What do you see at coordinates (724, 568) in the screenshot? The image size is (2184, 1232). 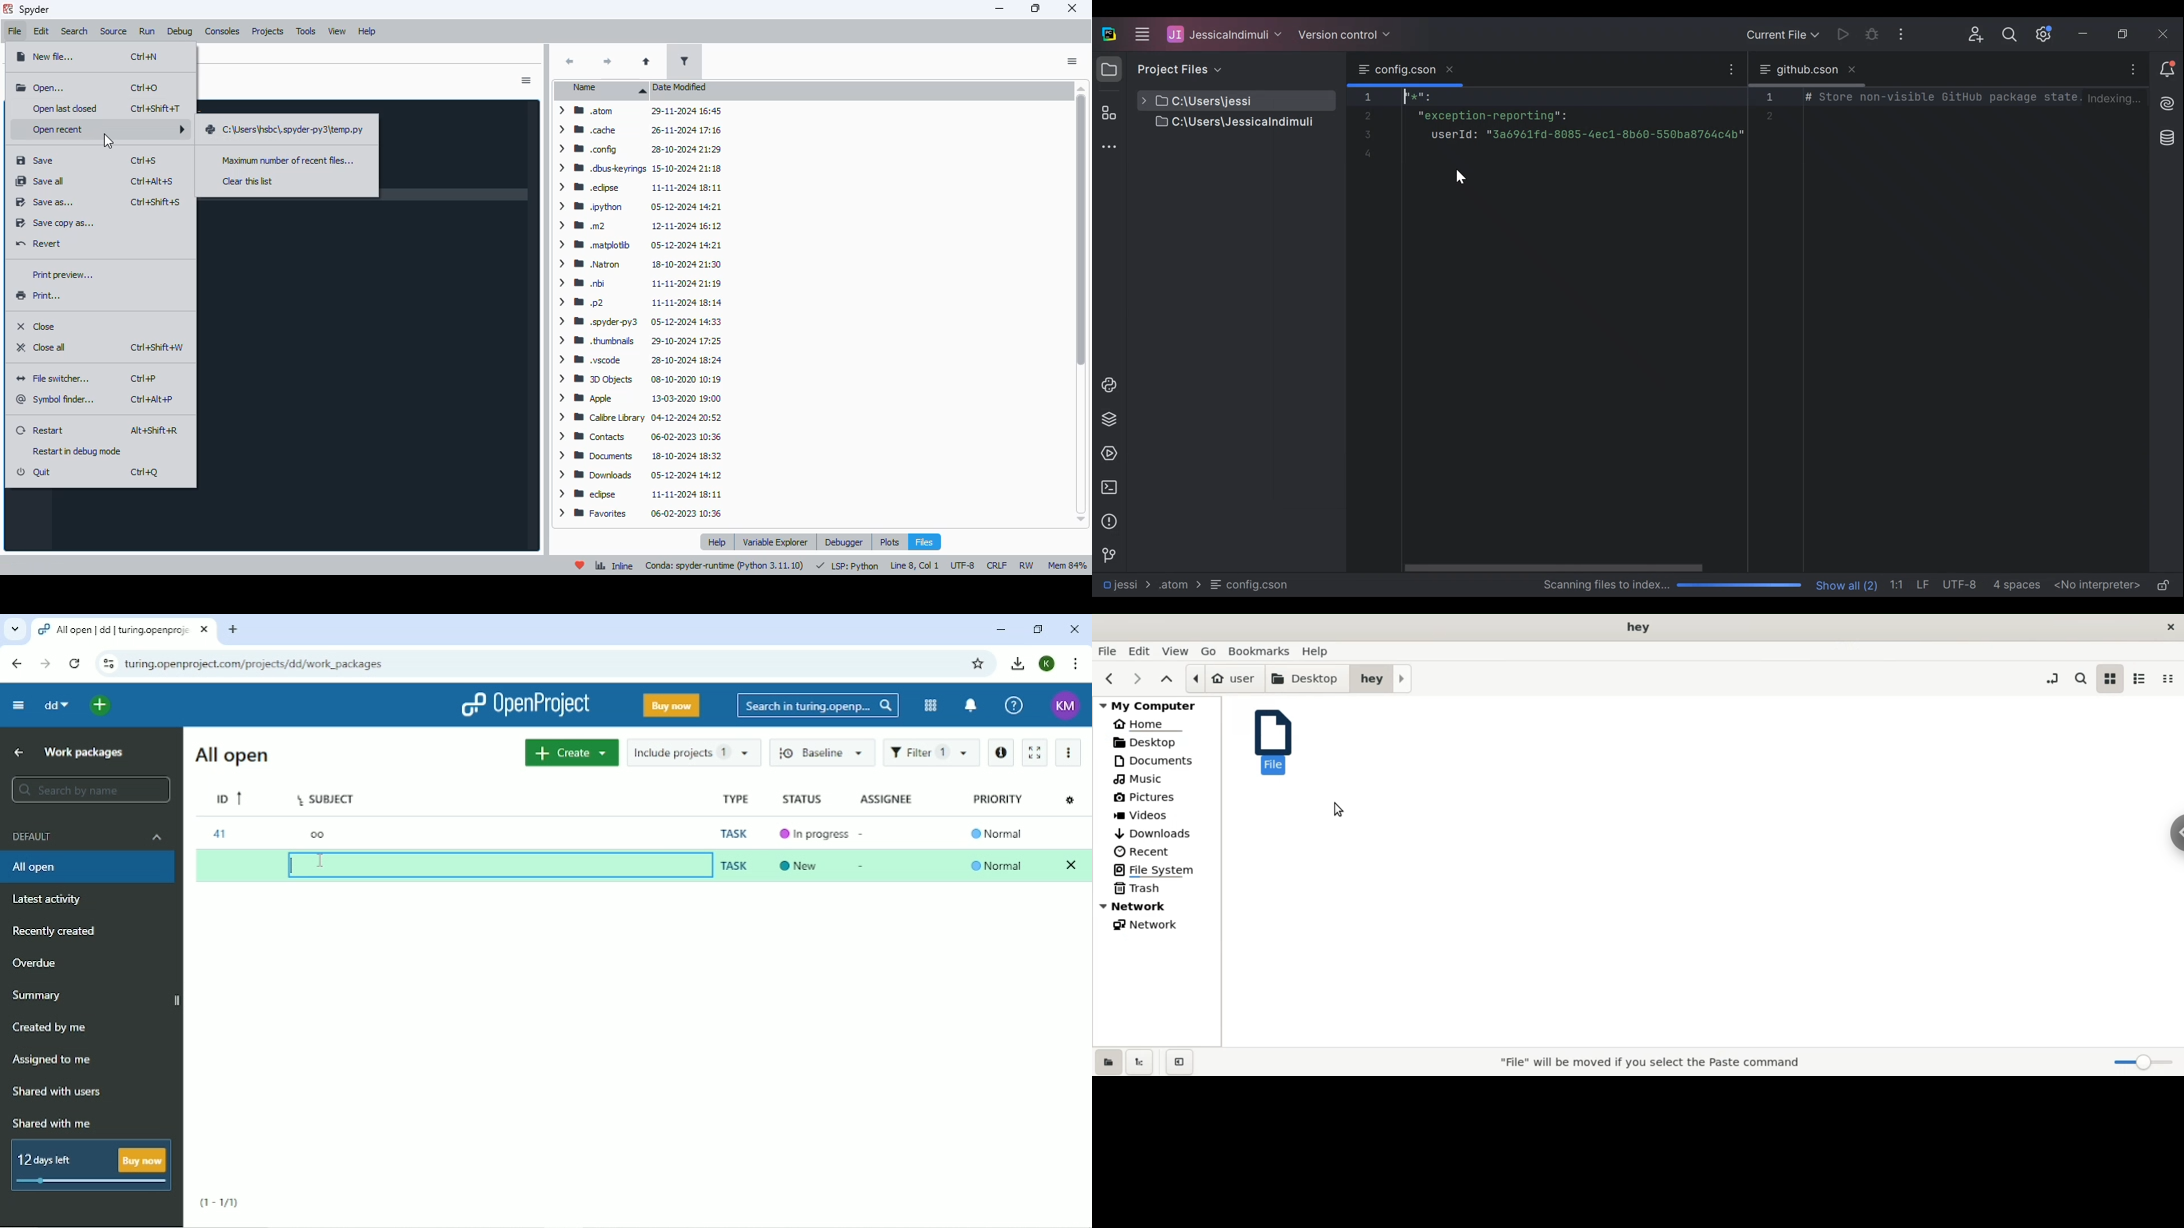 I see `conda: spyder-runtime (pyton 3. 11. 10)` at bounding box center [724, 568].